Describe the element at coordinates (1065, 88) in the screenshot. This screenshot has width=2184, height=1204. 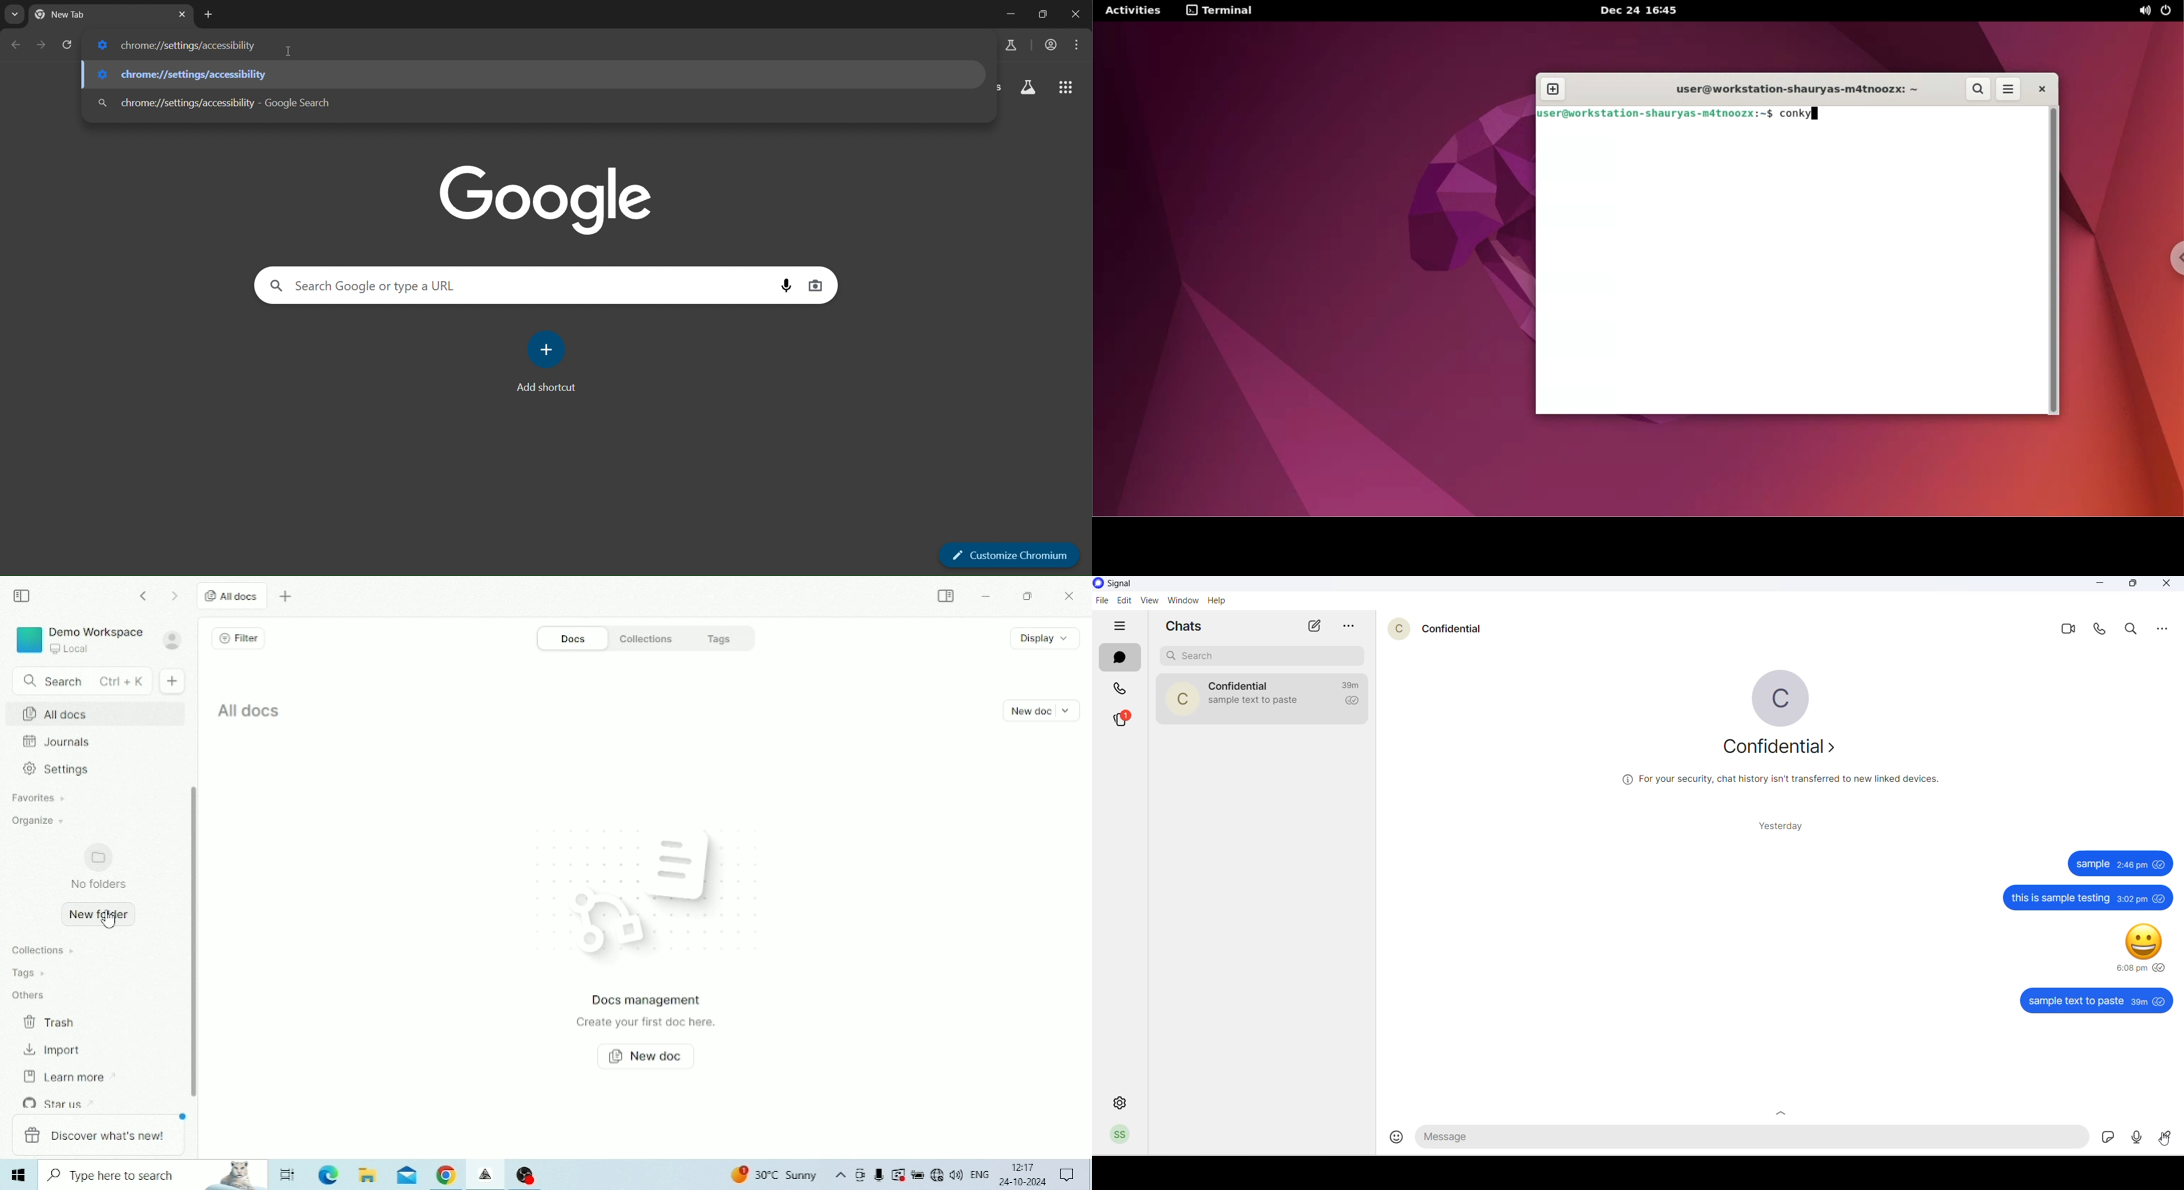
I see `google apps` at that location.